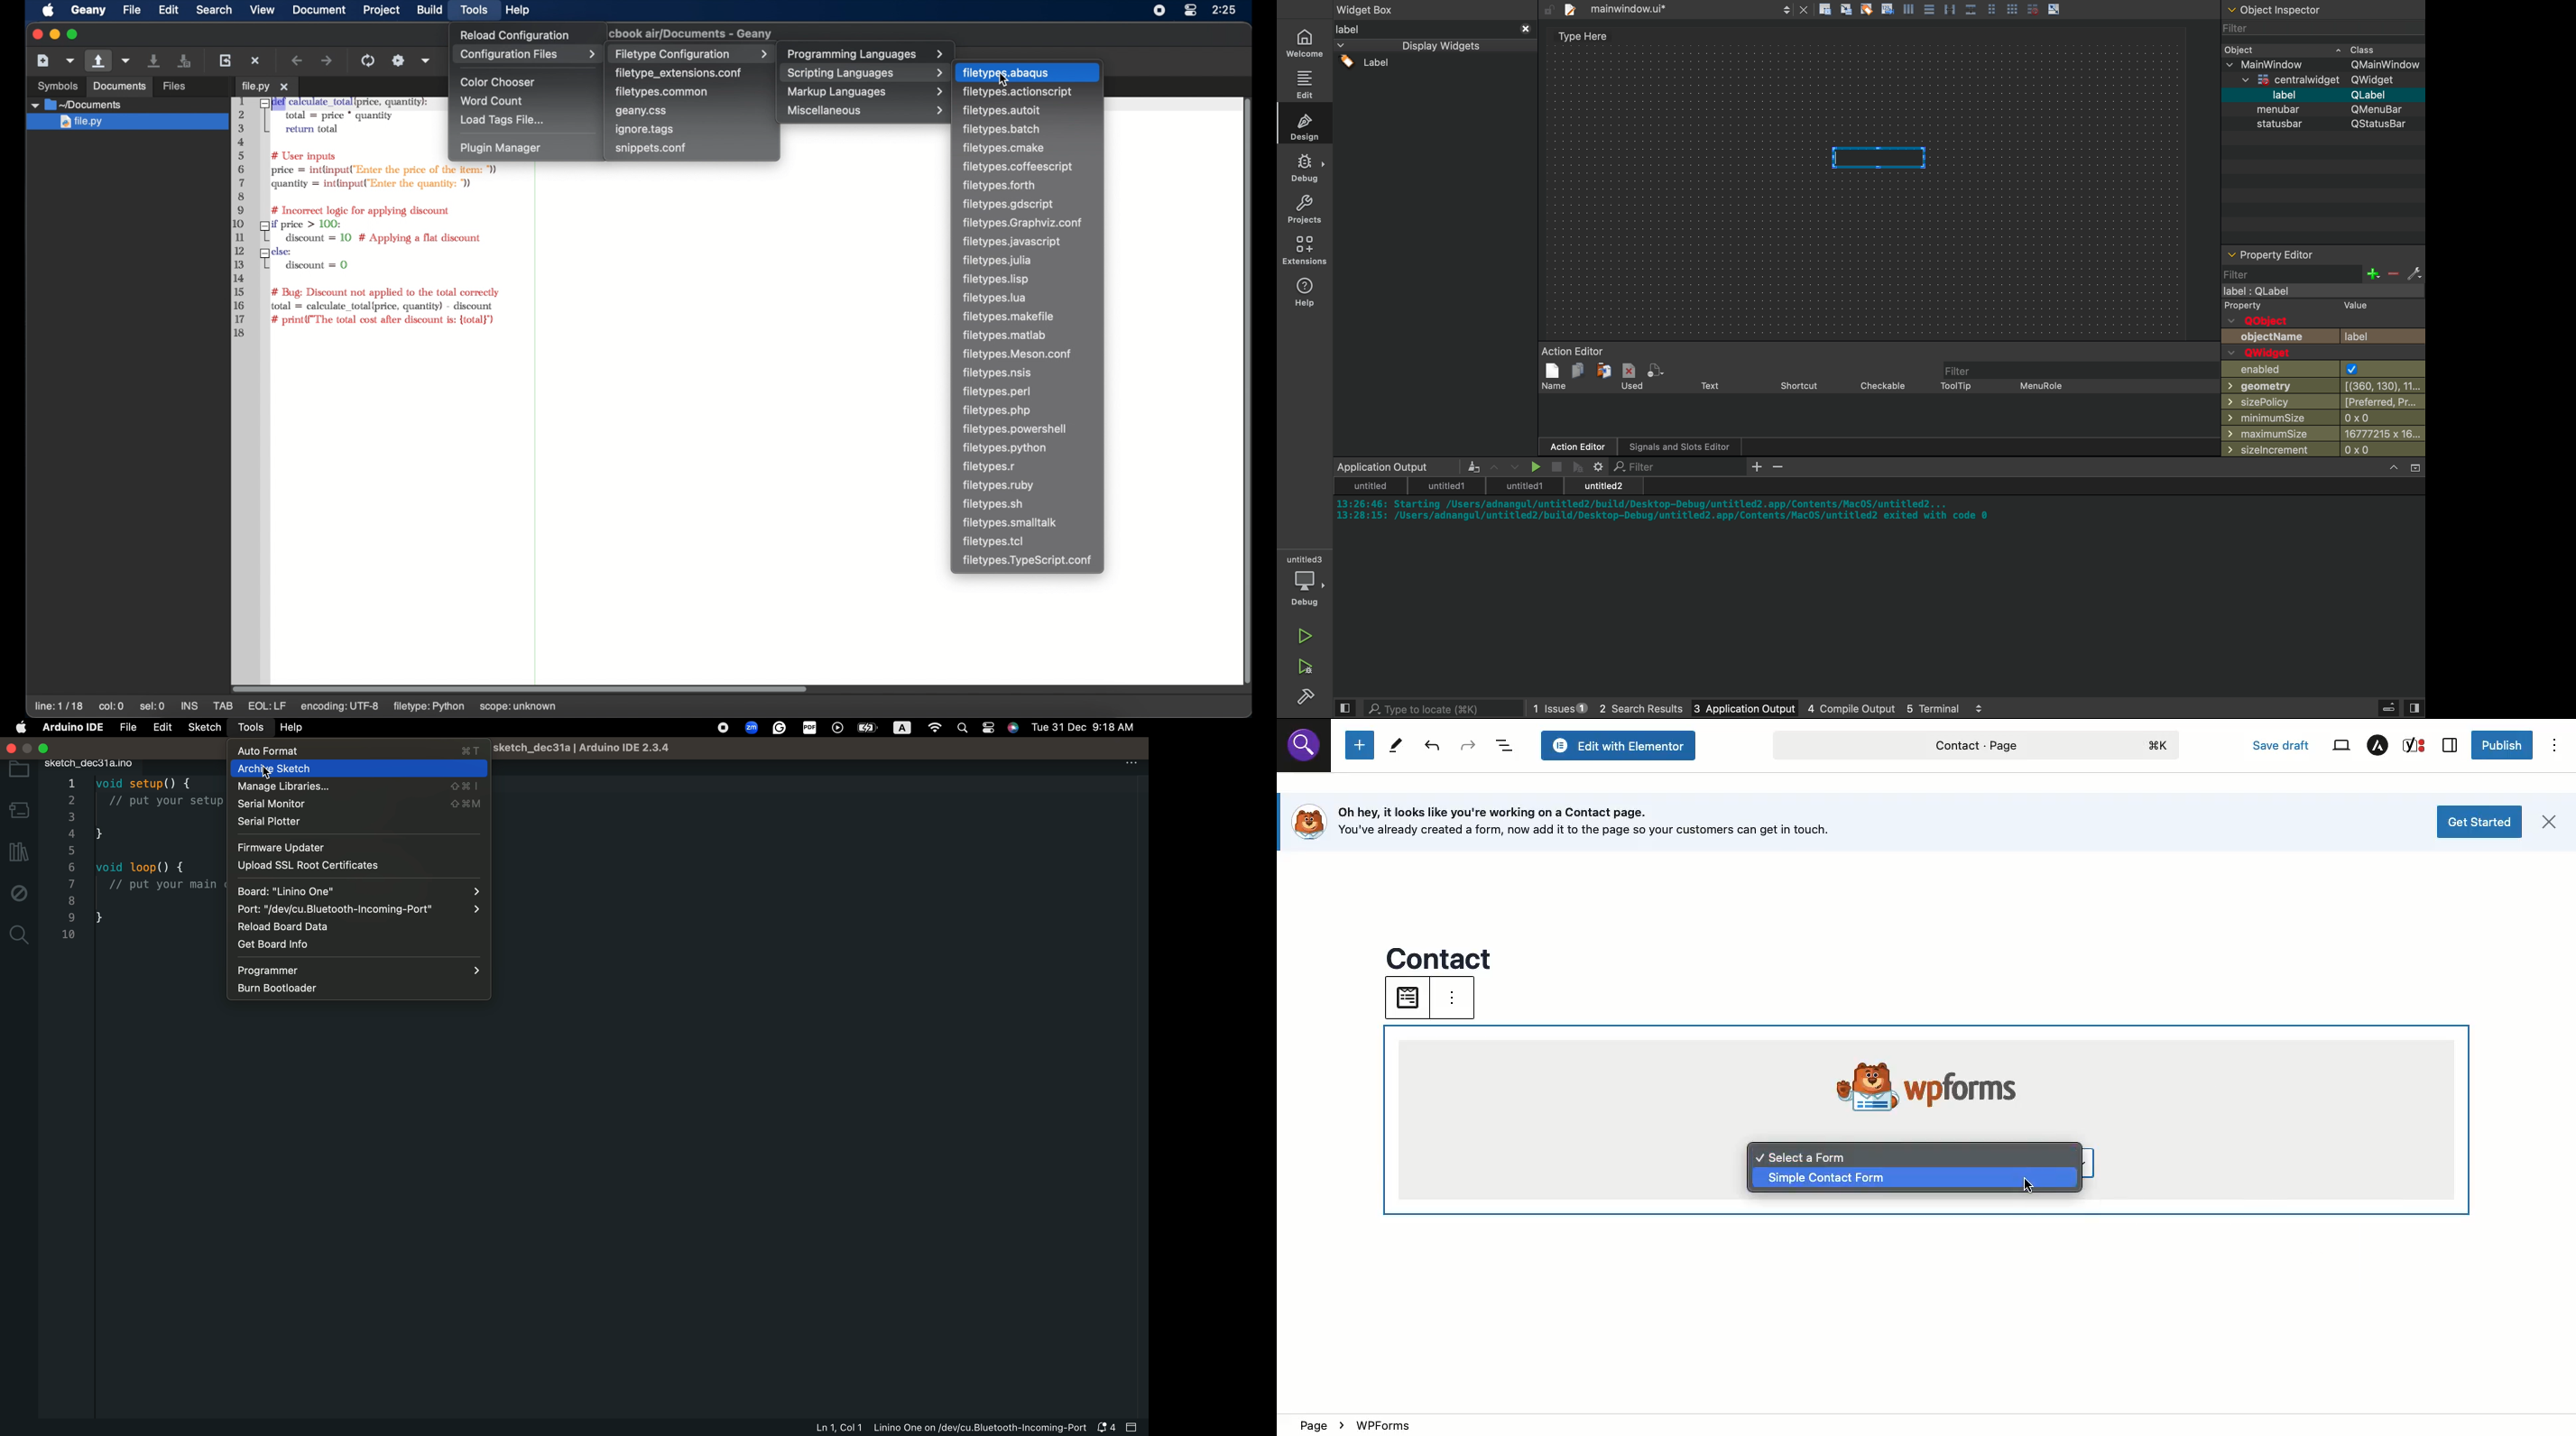 This screenshot has height=1456, width=2576. What do you see at coordinates (1598, 824) in the screenshot?
I see `Oh hey, it looks like you're working on a Contact page.
[o} You've already created a form, now add it to the page so your customers can get in touch.` at bounding box center [1598, 824].